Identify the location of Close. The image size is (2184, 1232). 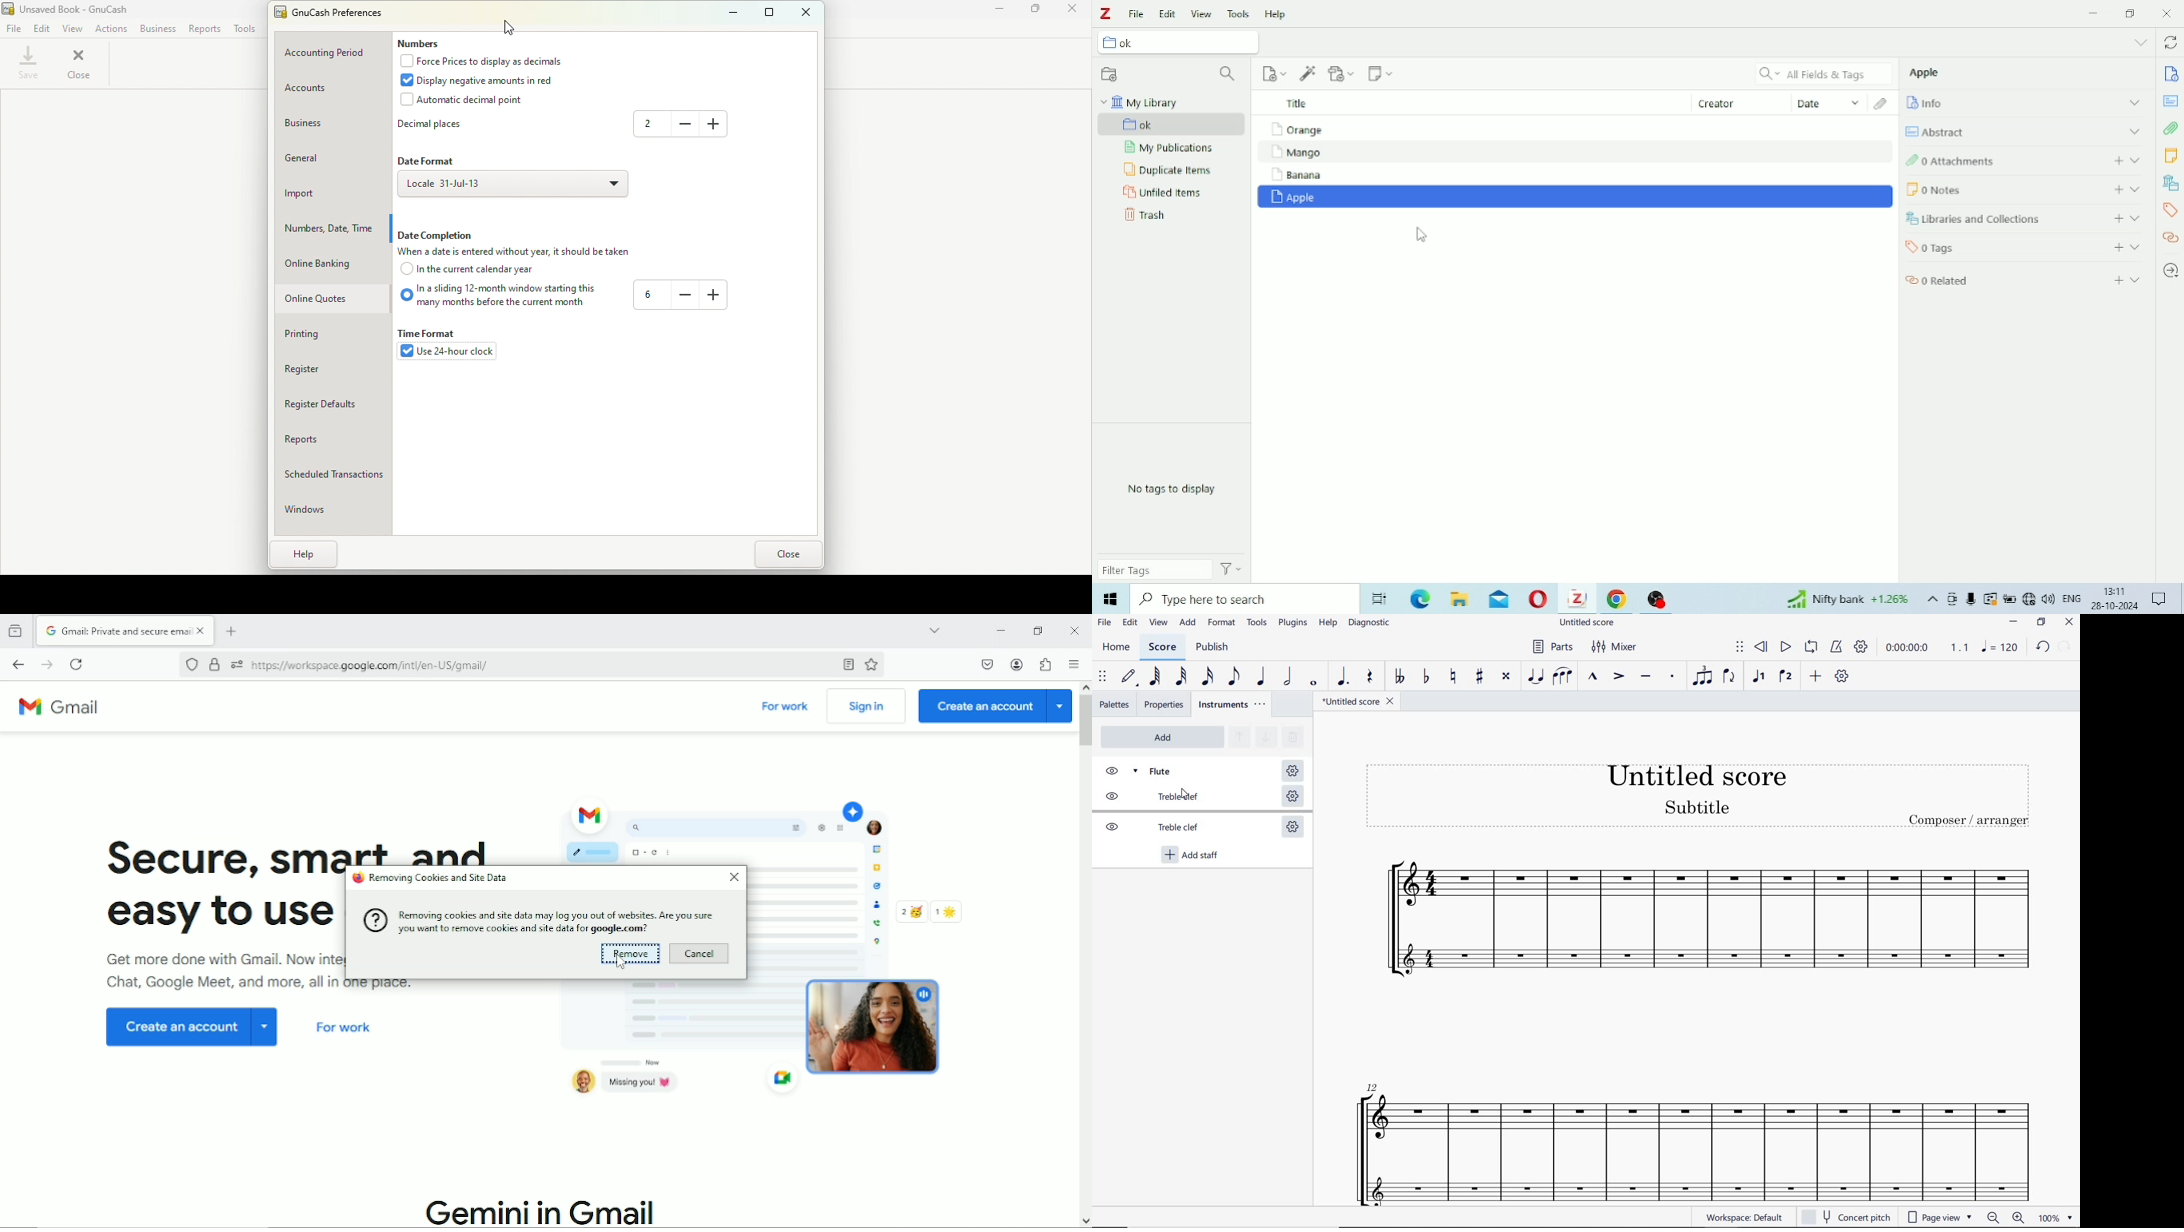
(733, 878).